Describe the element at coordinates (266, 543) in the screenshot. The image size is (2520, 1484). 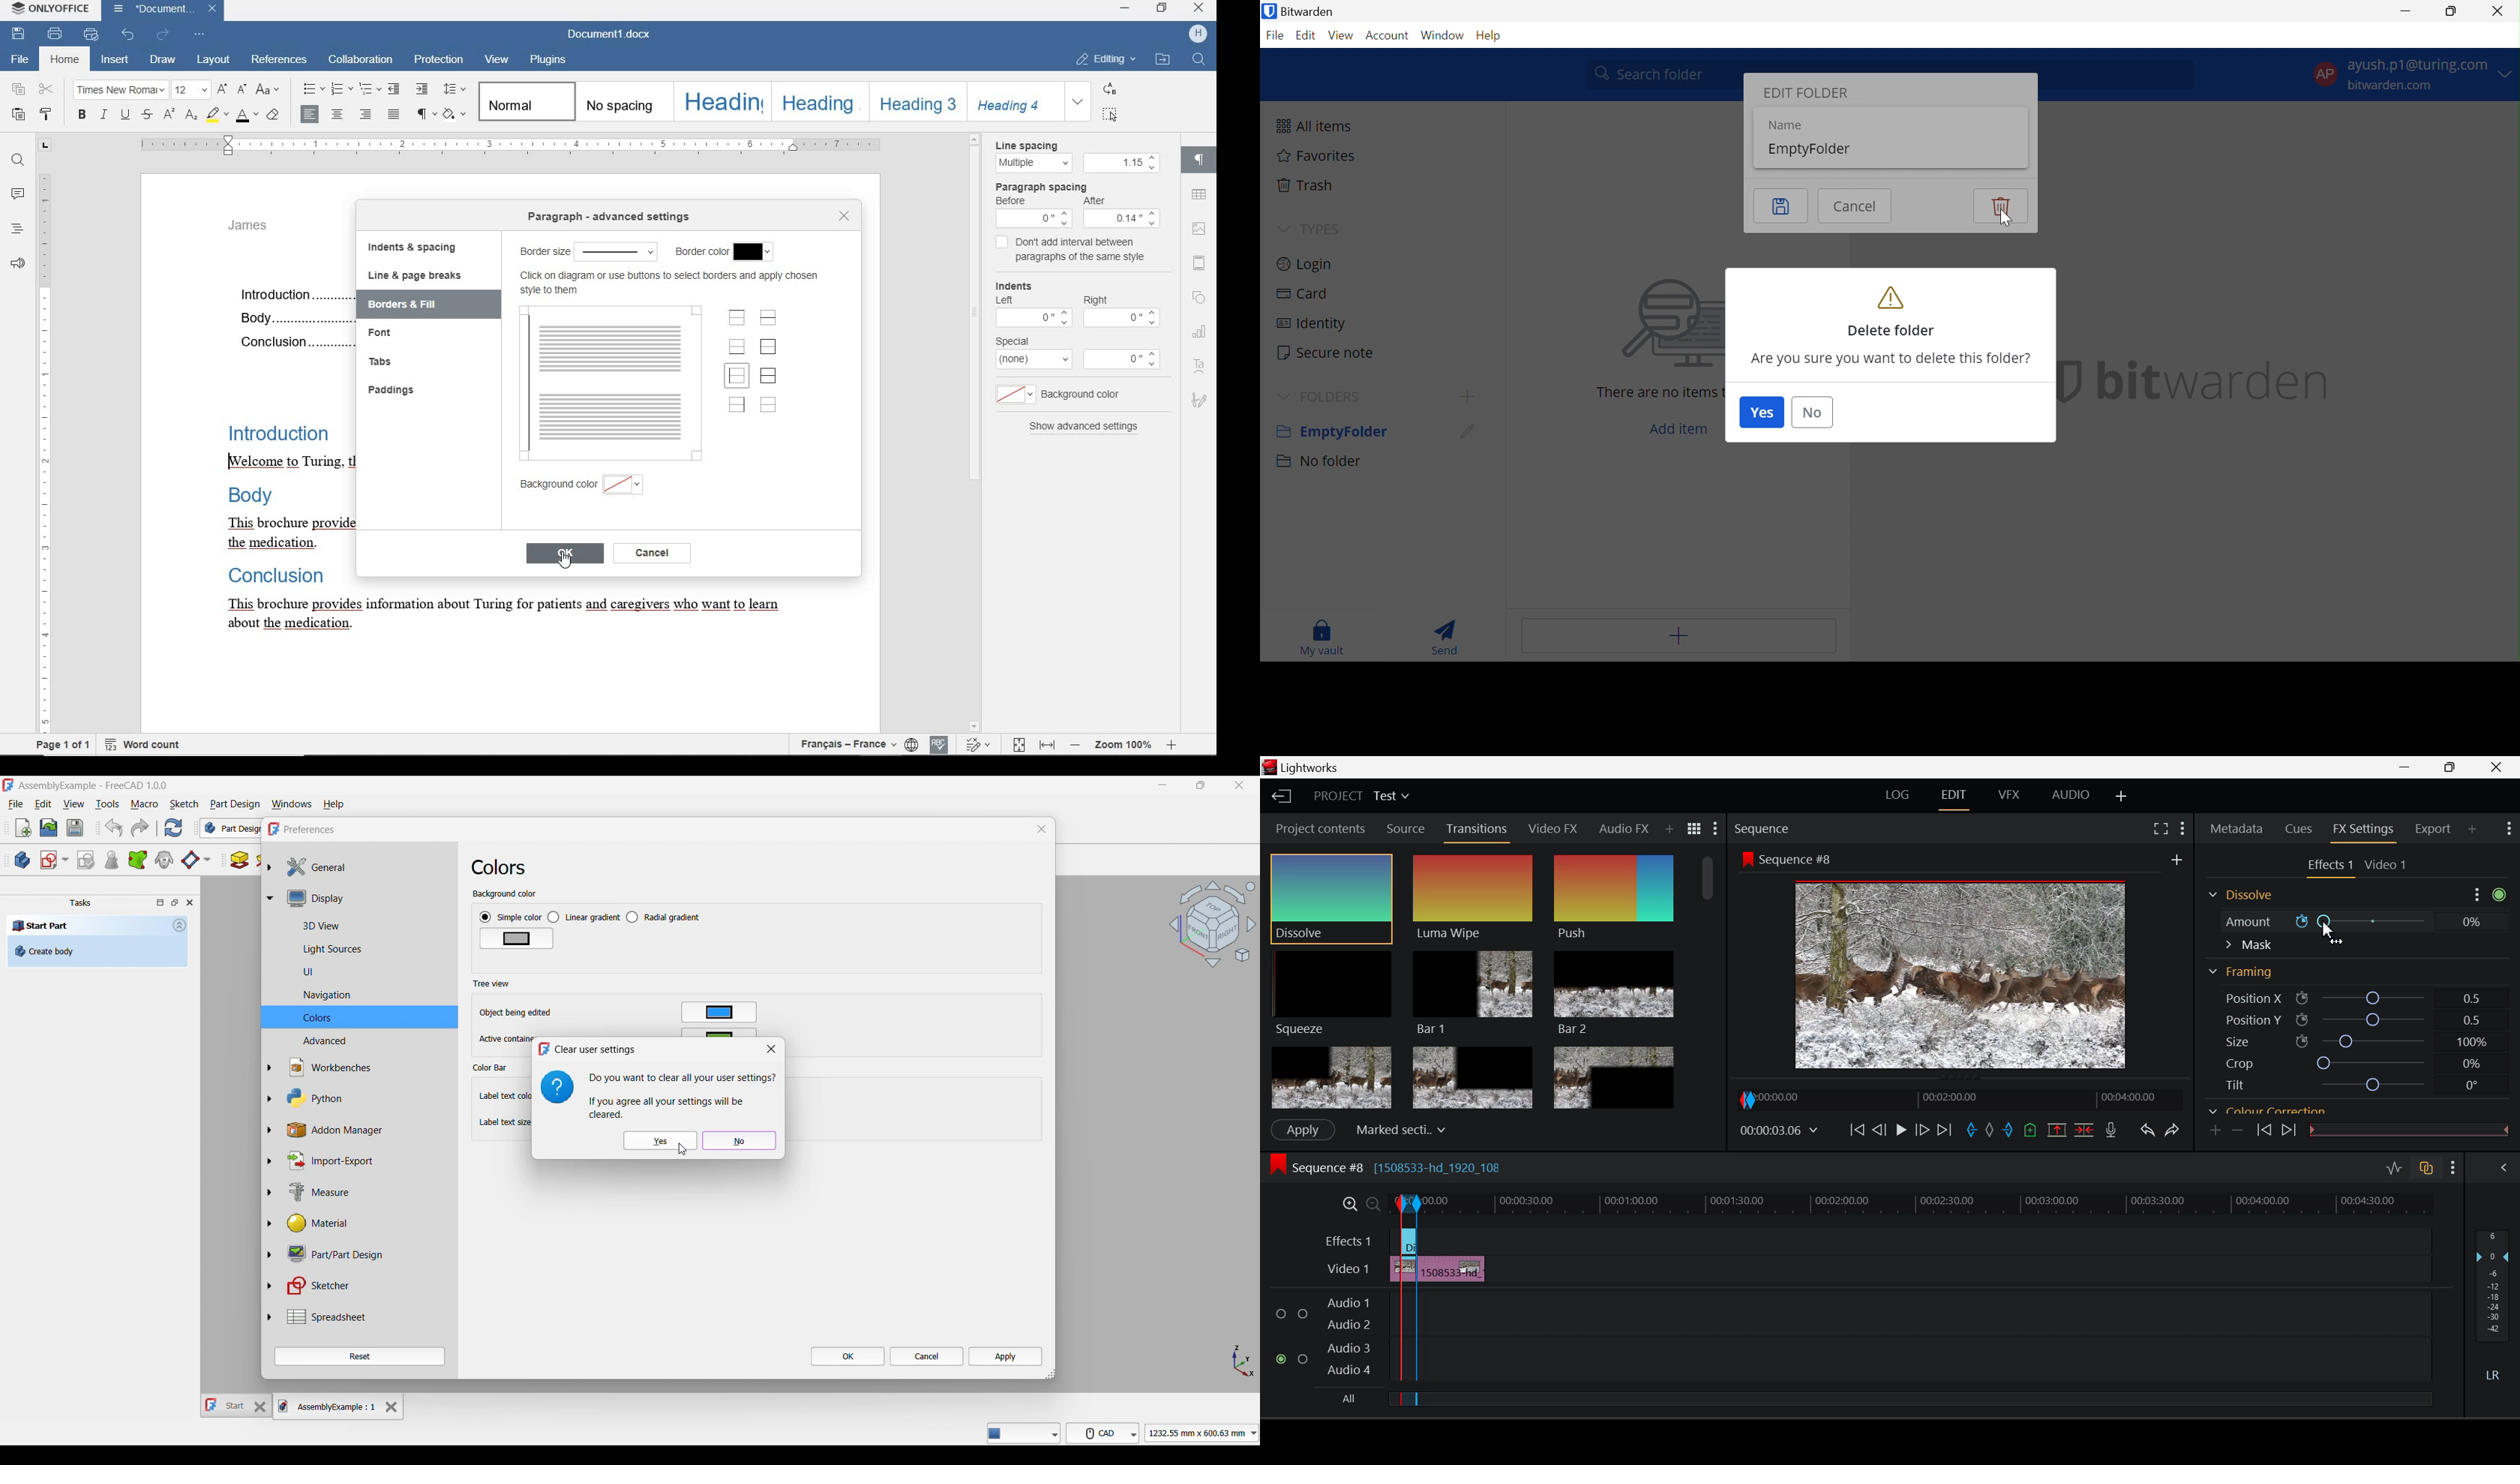
I see `the medication.` at that location.